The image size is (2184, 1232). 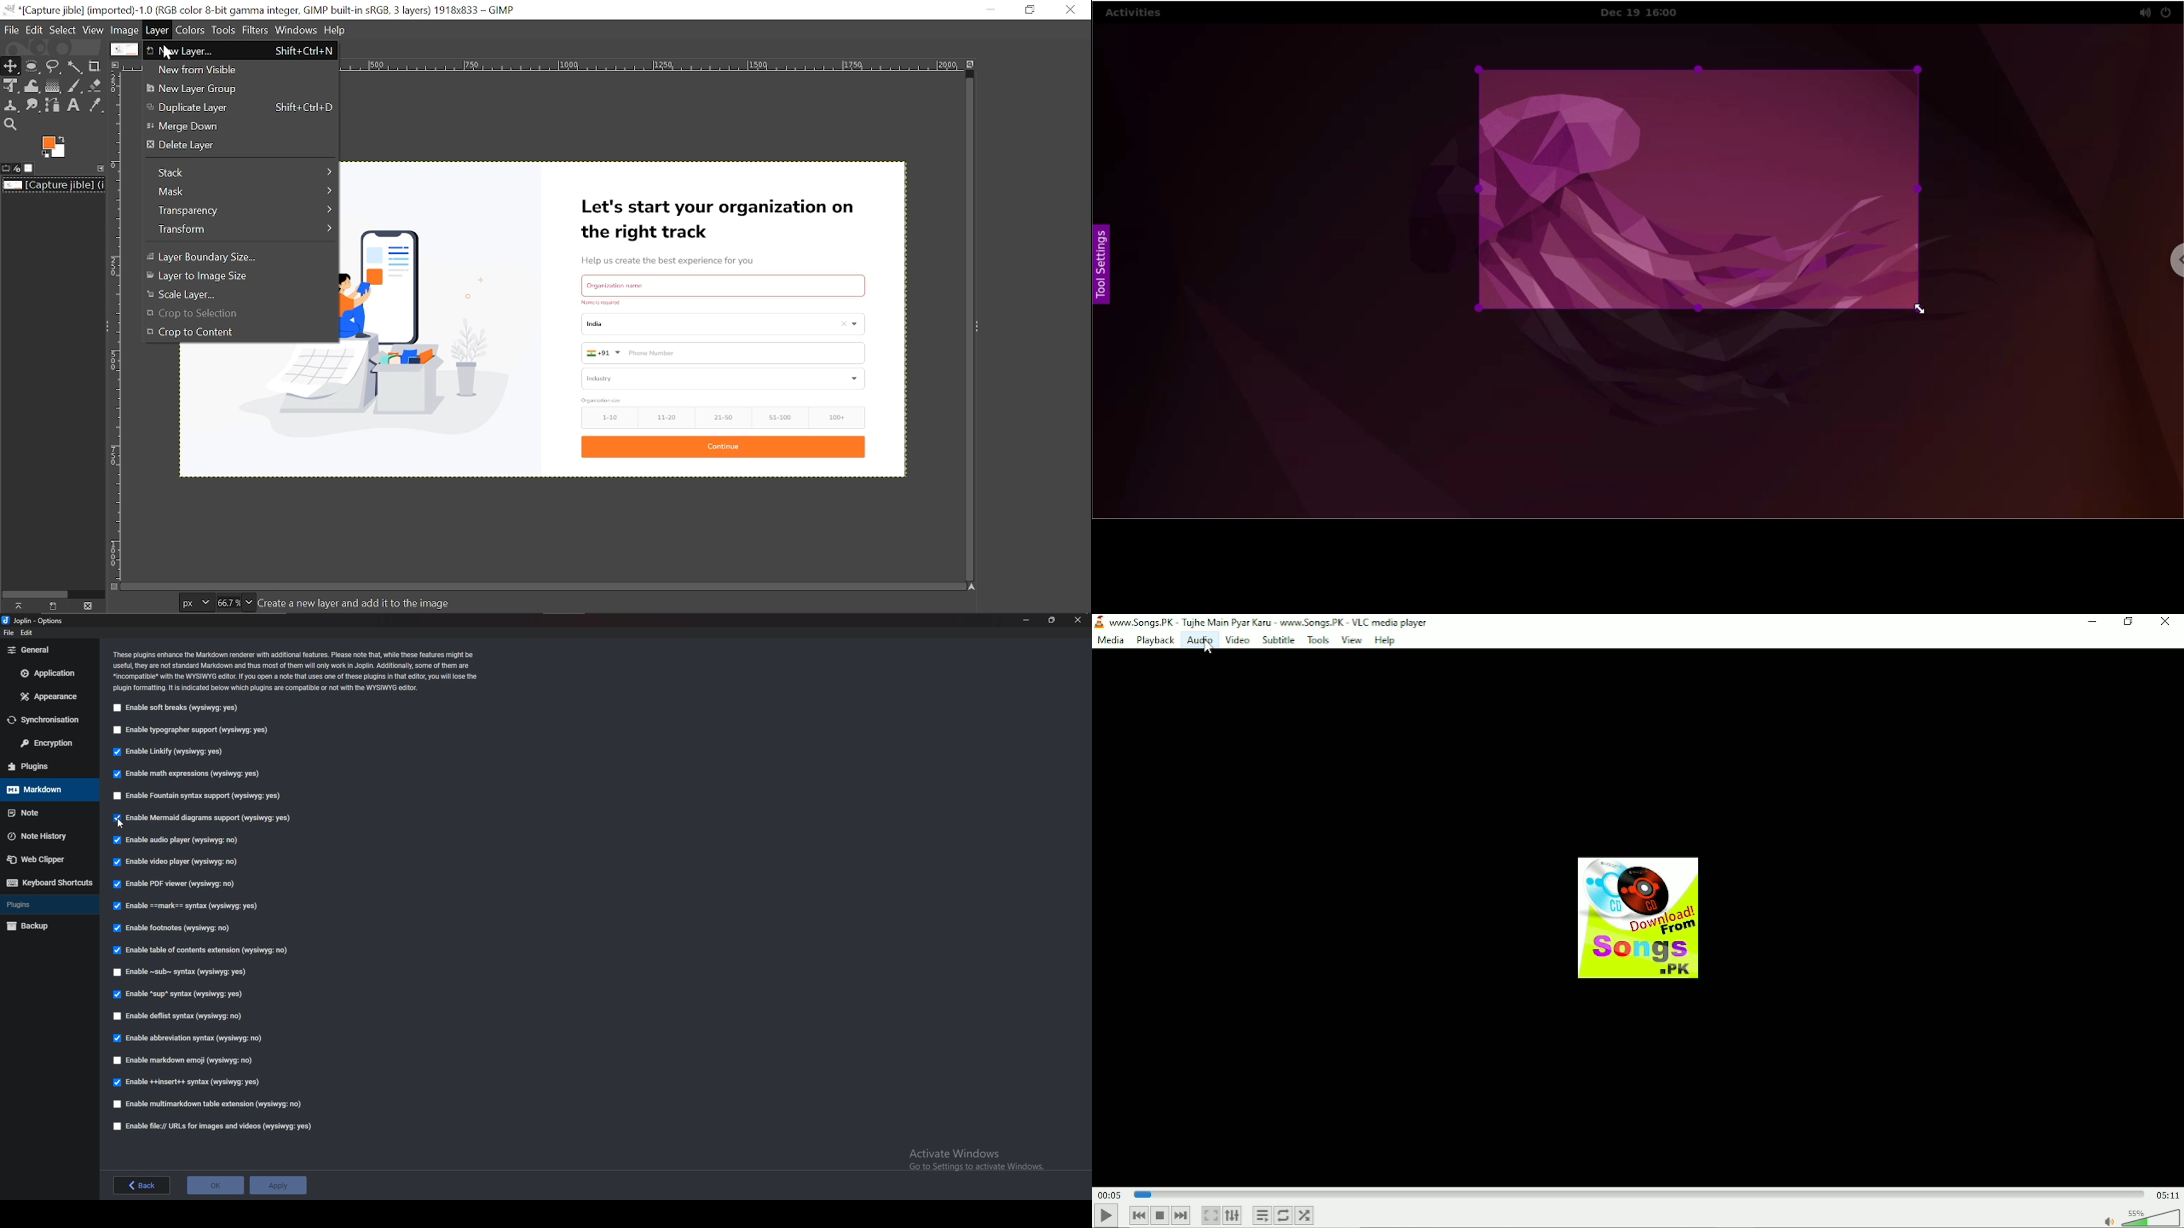 I want to click on enable Mark Syntax, so click(x=190, y=906).